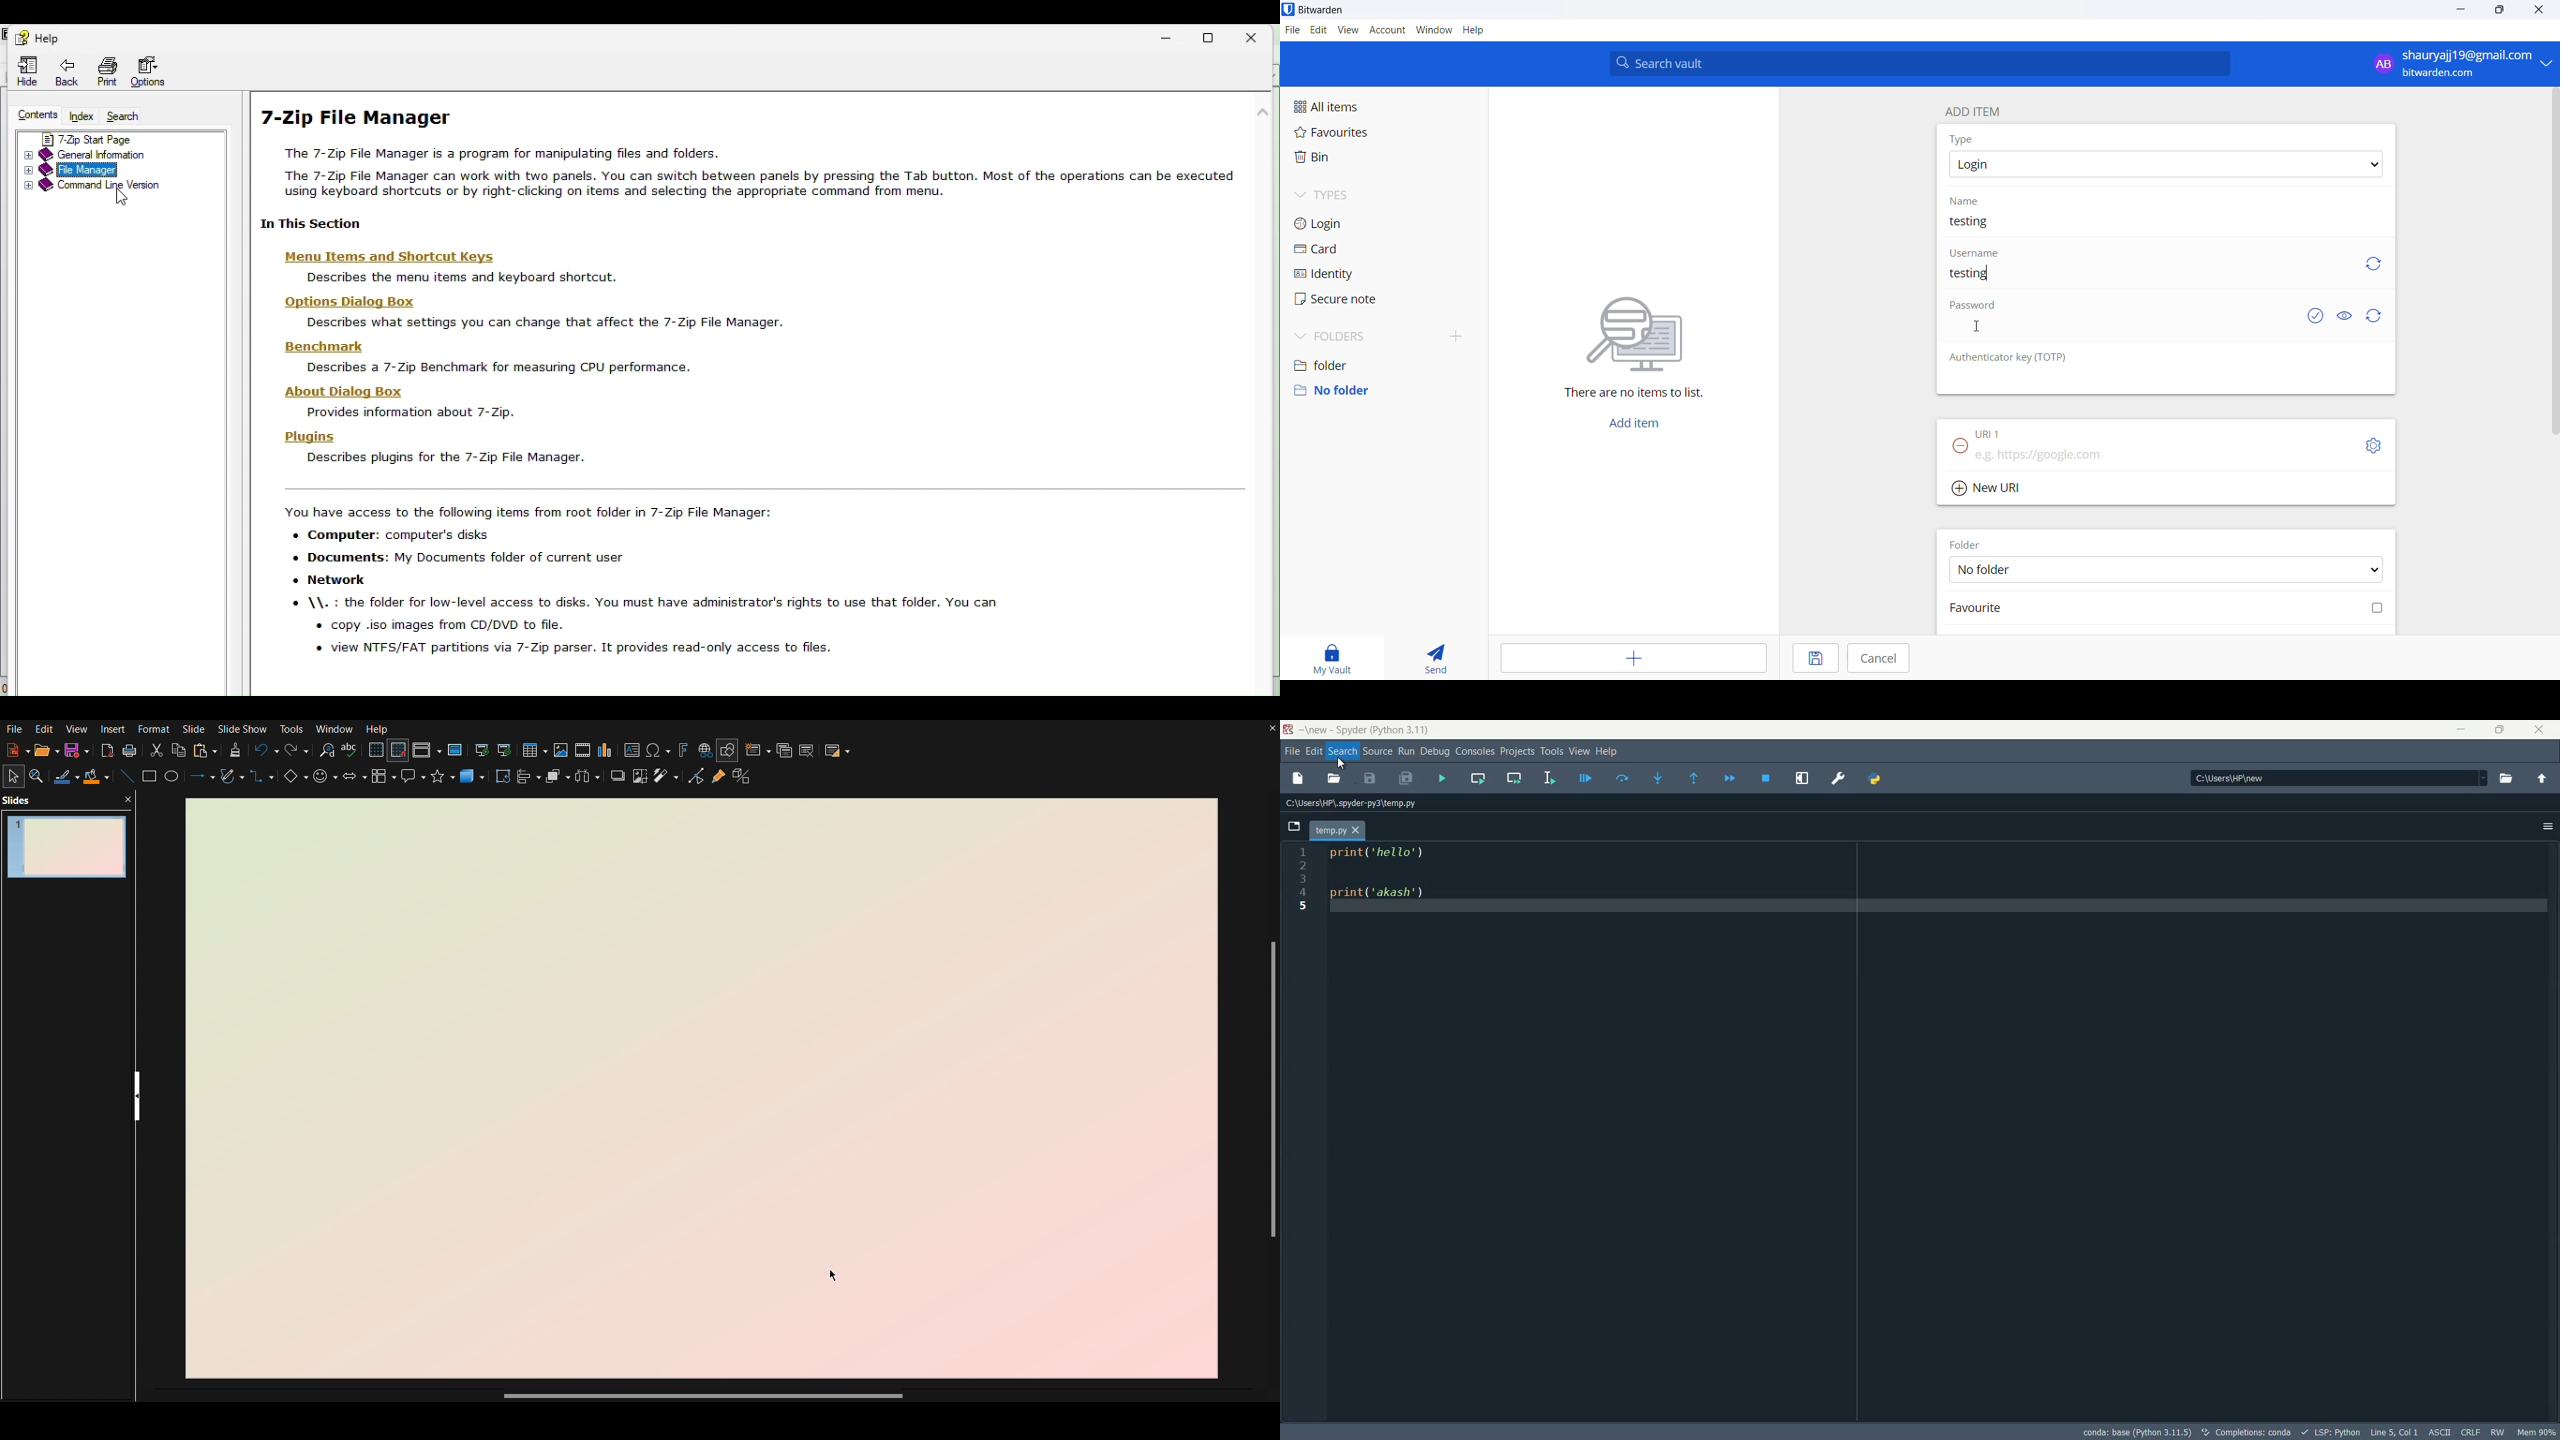 The height and width of the screenshot is (1456, 2576). What do you see at coordinates (1473, 750) in the screenshot?
I see `consoles menu` at bounding box center [1473, 750].